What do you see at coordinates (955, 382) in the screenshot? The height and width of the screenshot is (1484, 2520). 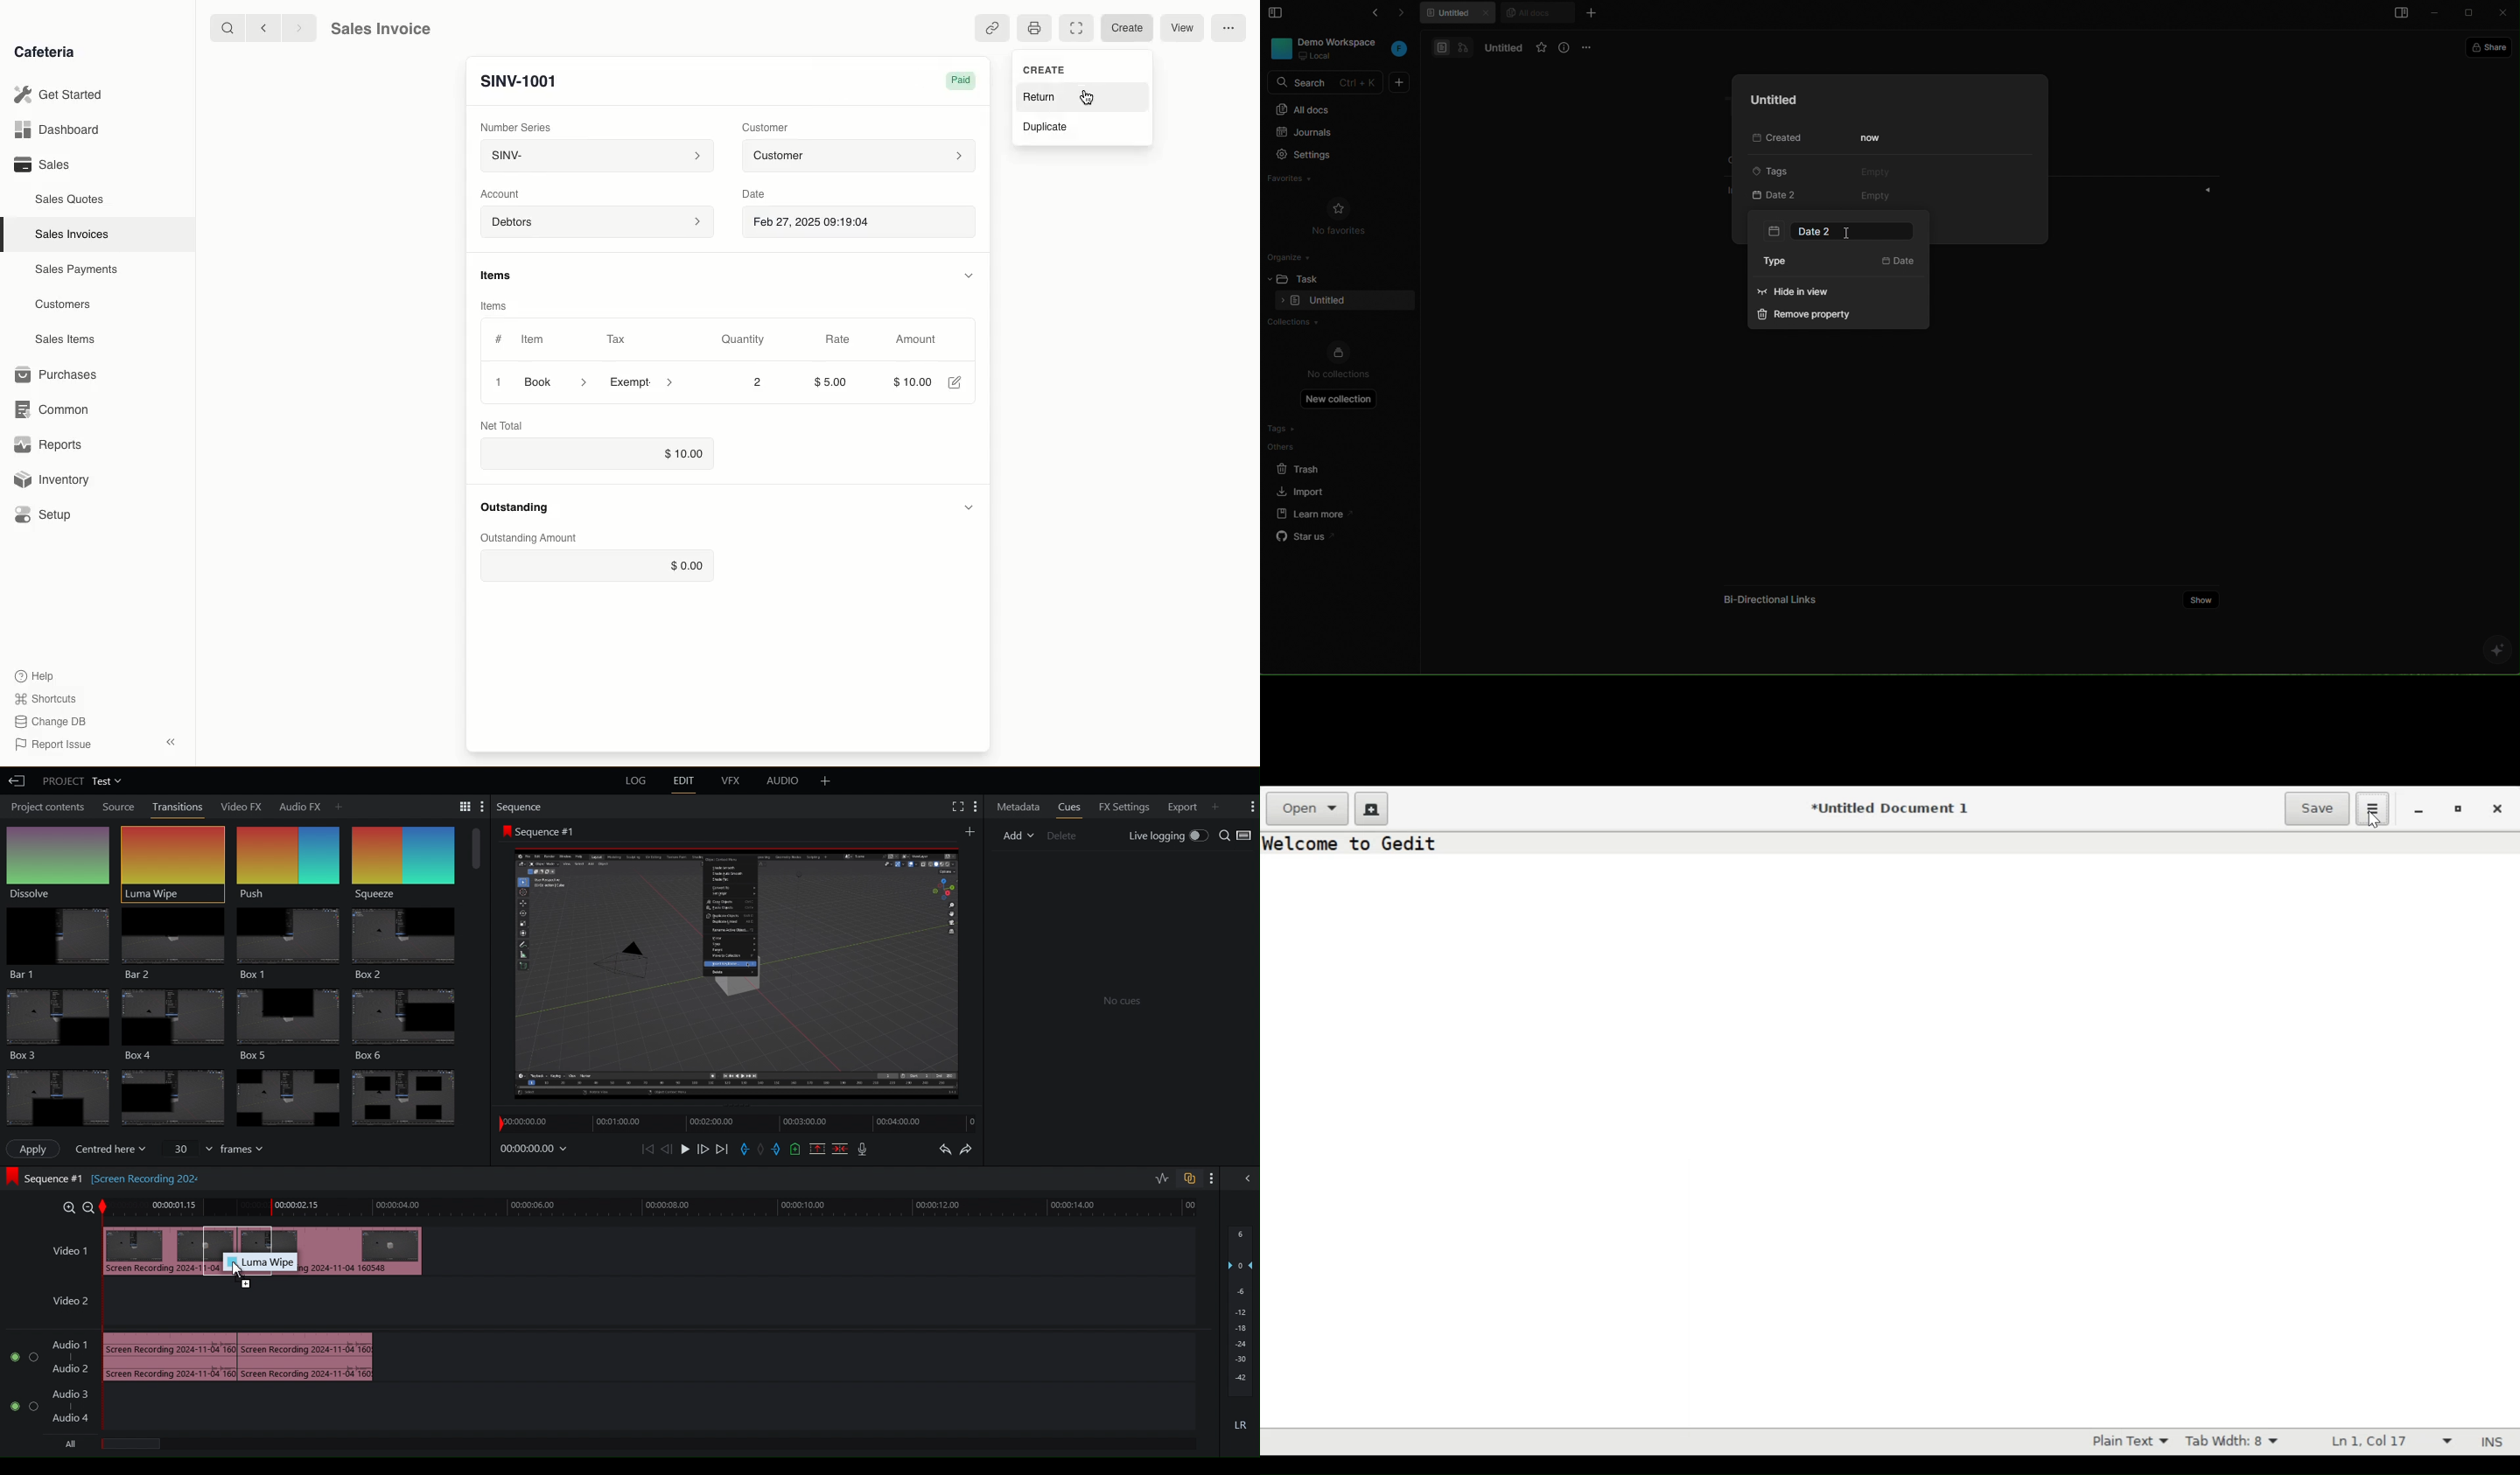 I see `Edit` at bounding box center [955, 382].